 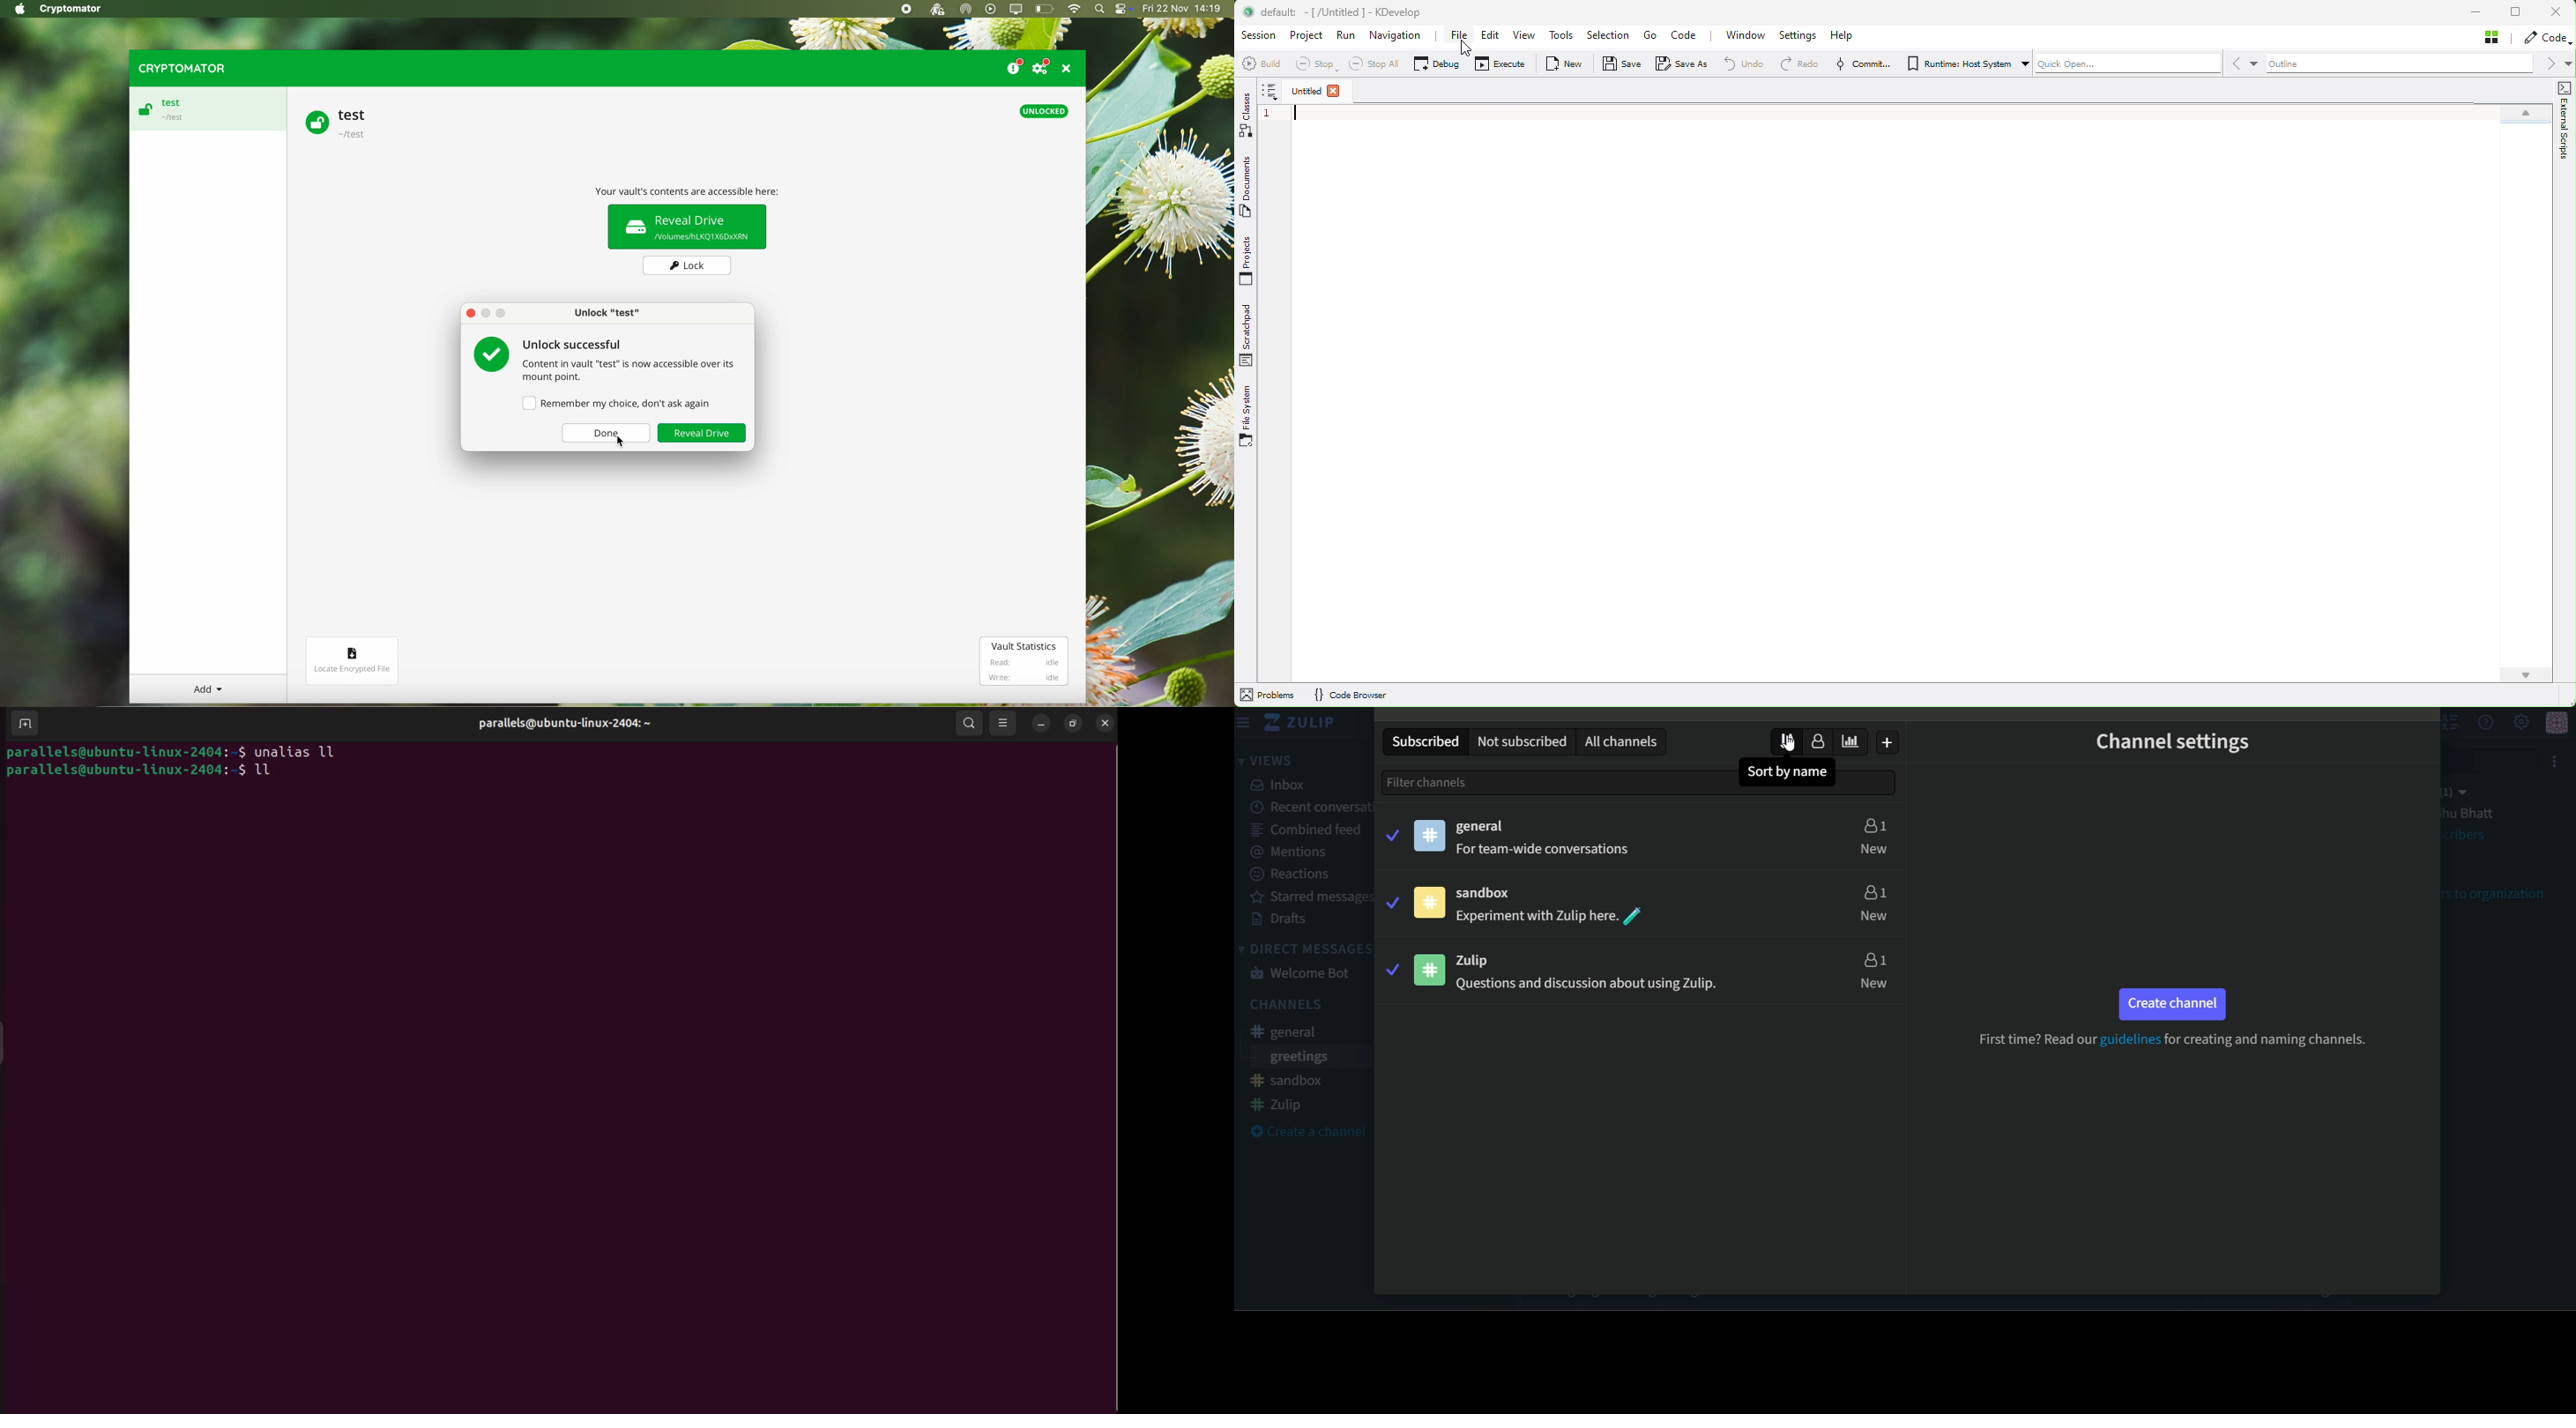 What do you see at coordinates (1244, 722) in the screenshot?
I see `menu bar` at bounding box center [1244, 722].